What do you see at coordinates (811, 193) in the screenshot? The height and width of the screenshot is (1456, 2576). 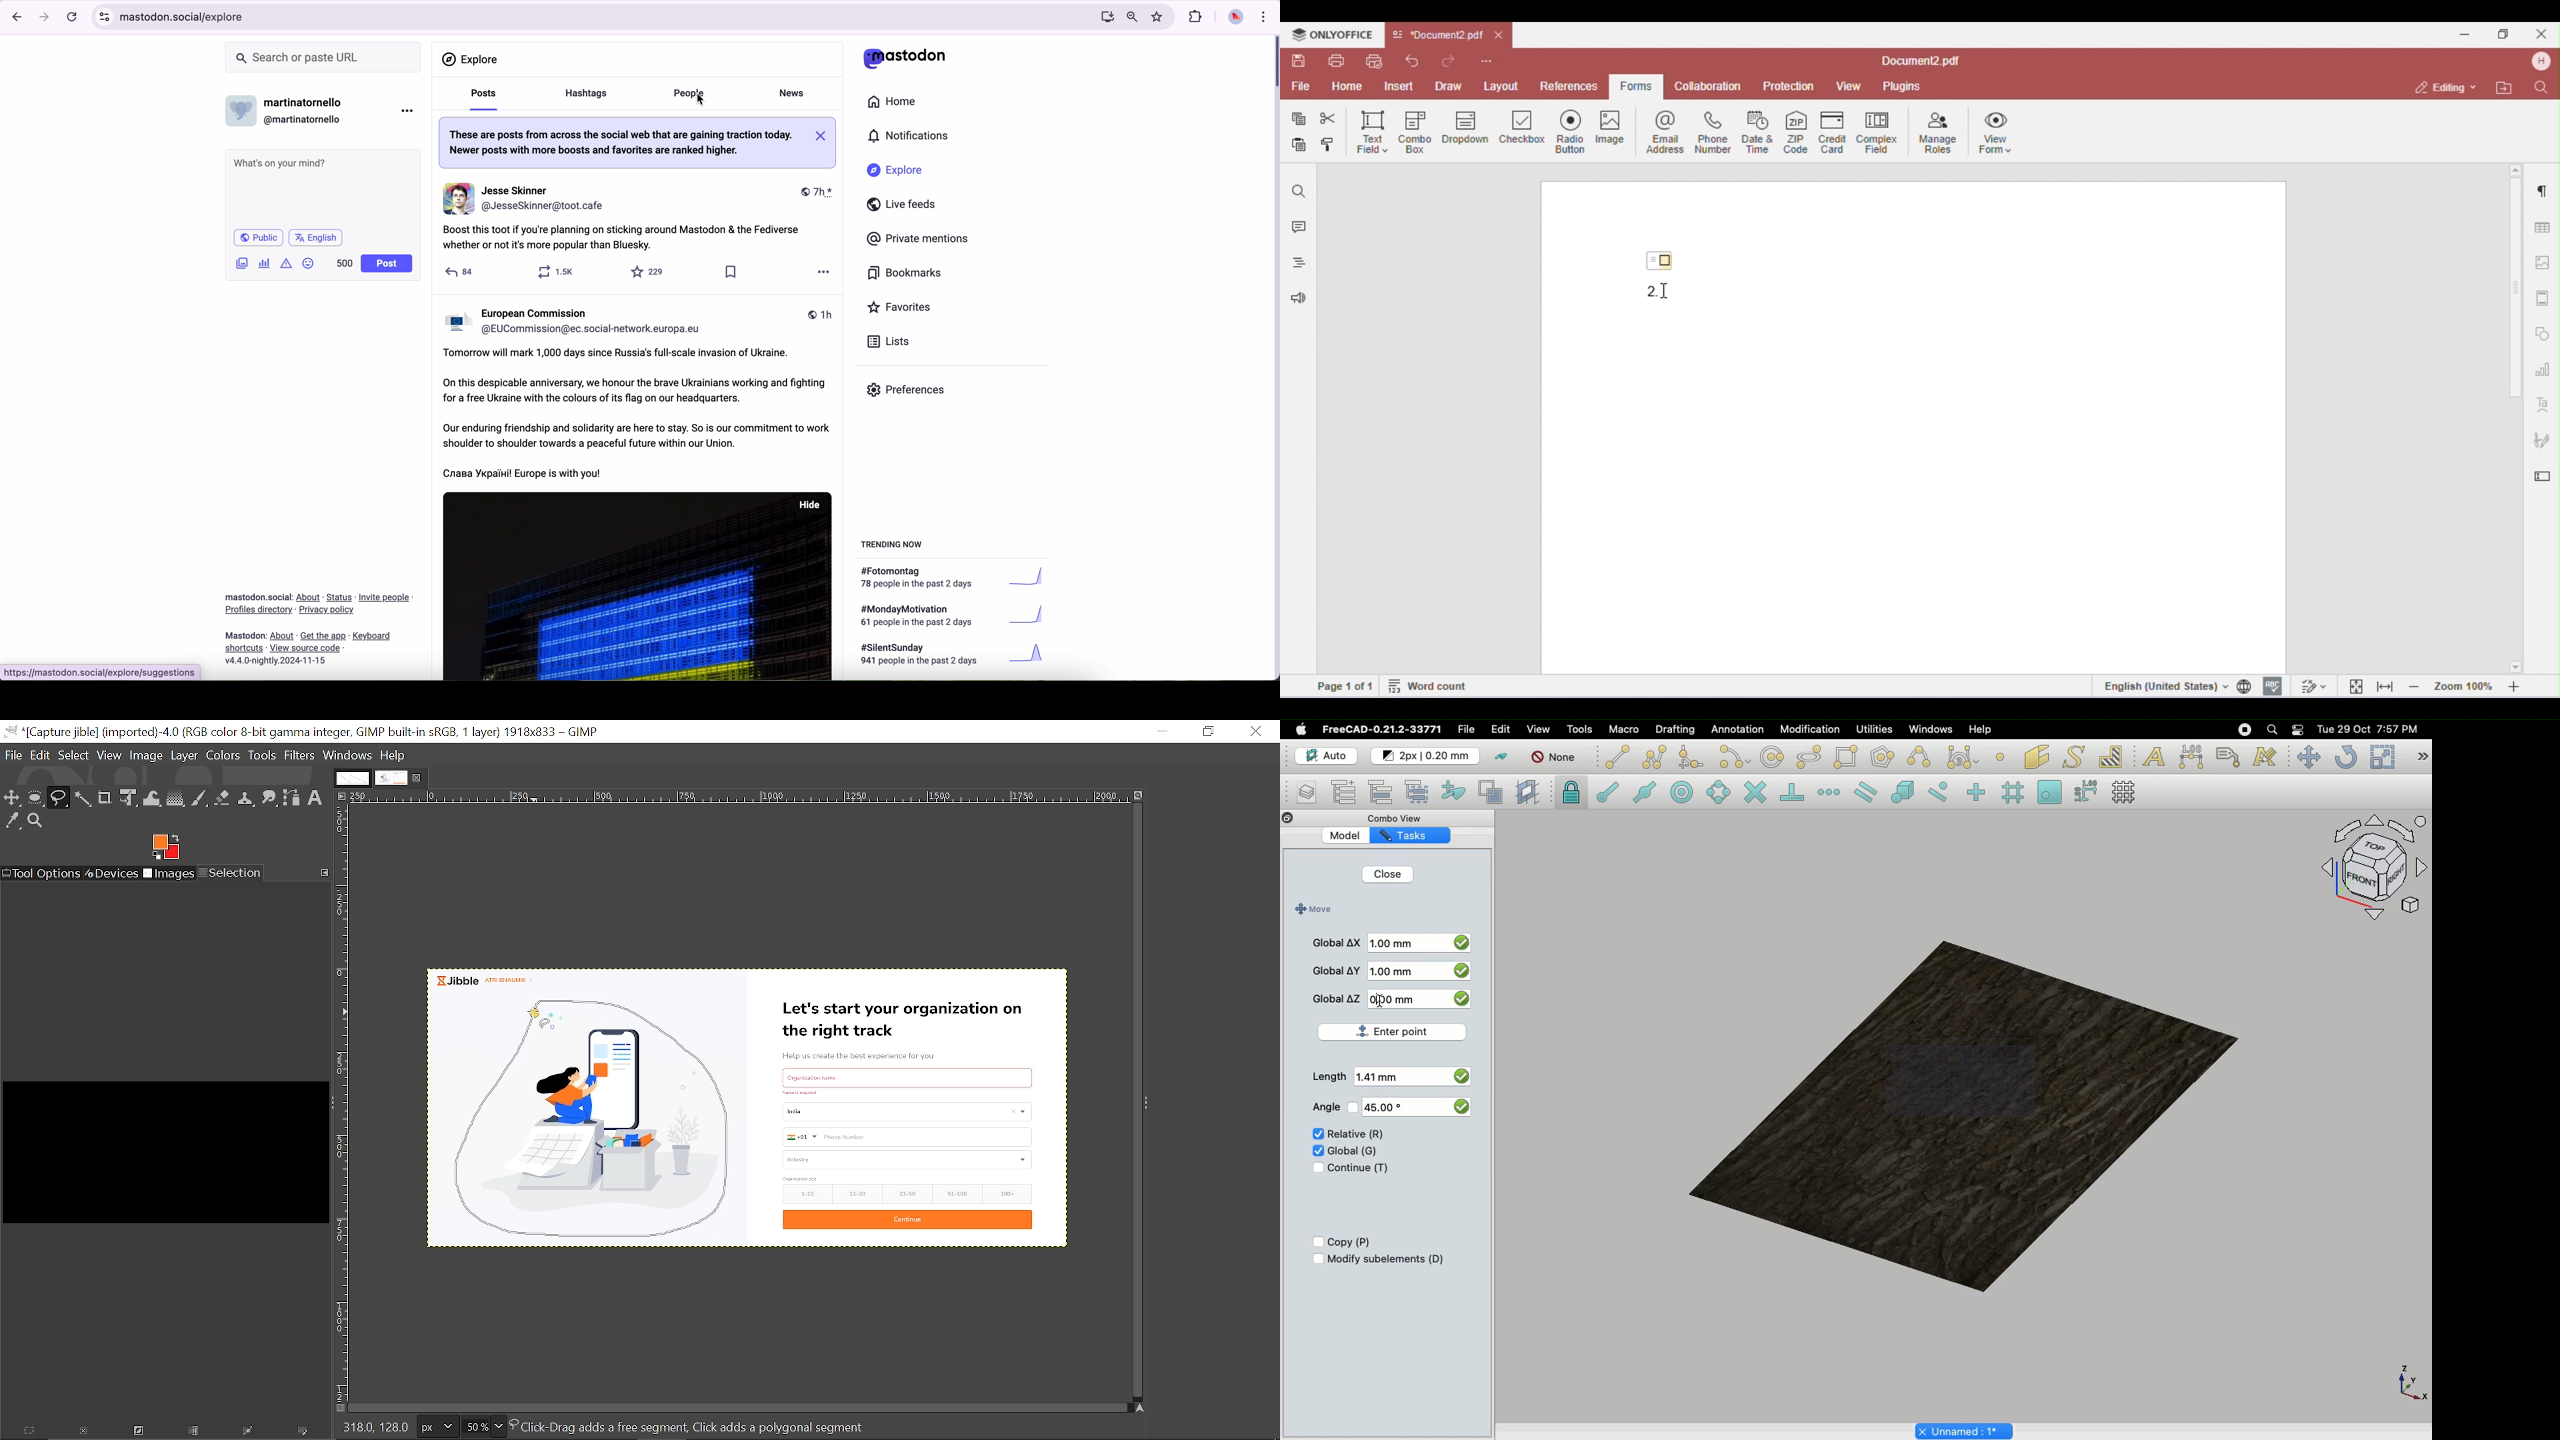 I see `7h` at bounding box center [811, 193].